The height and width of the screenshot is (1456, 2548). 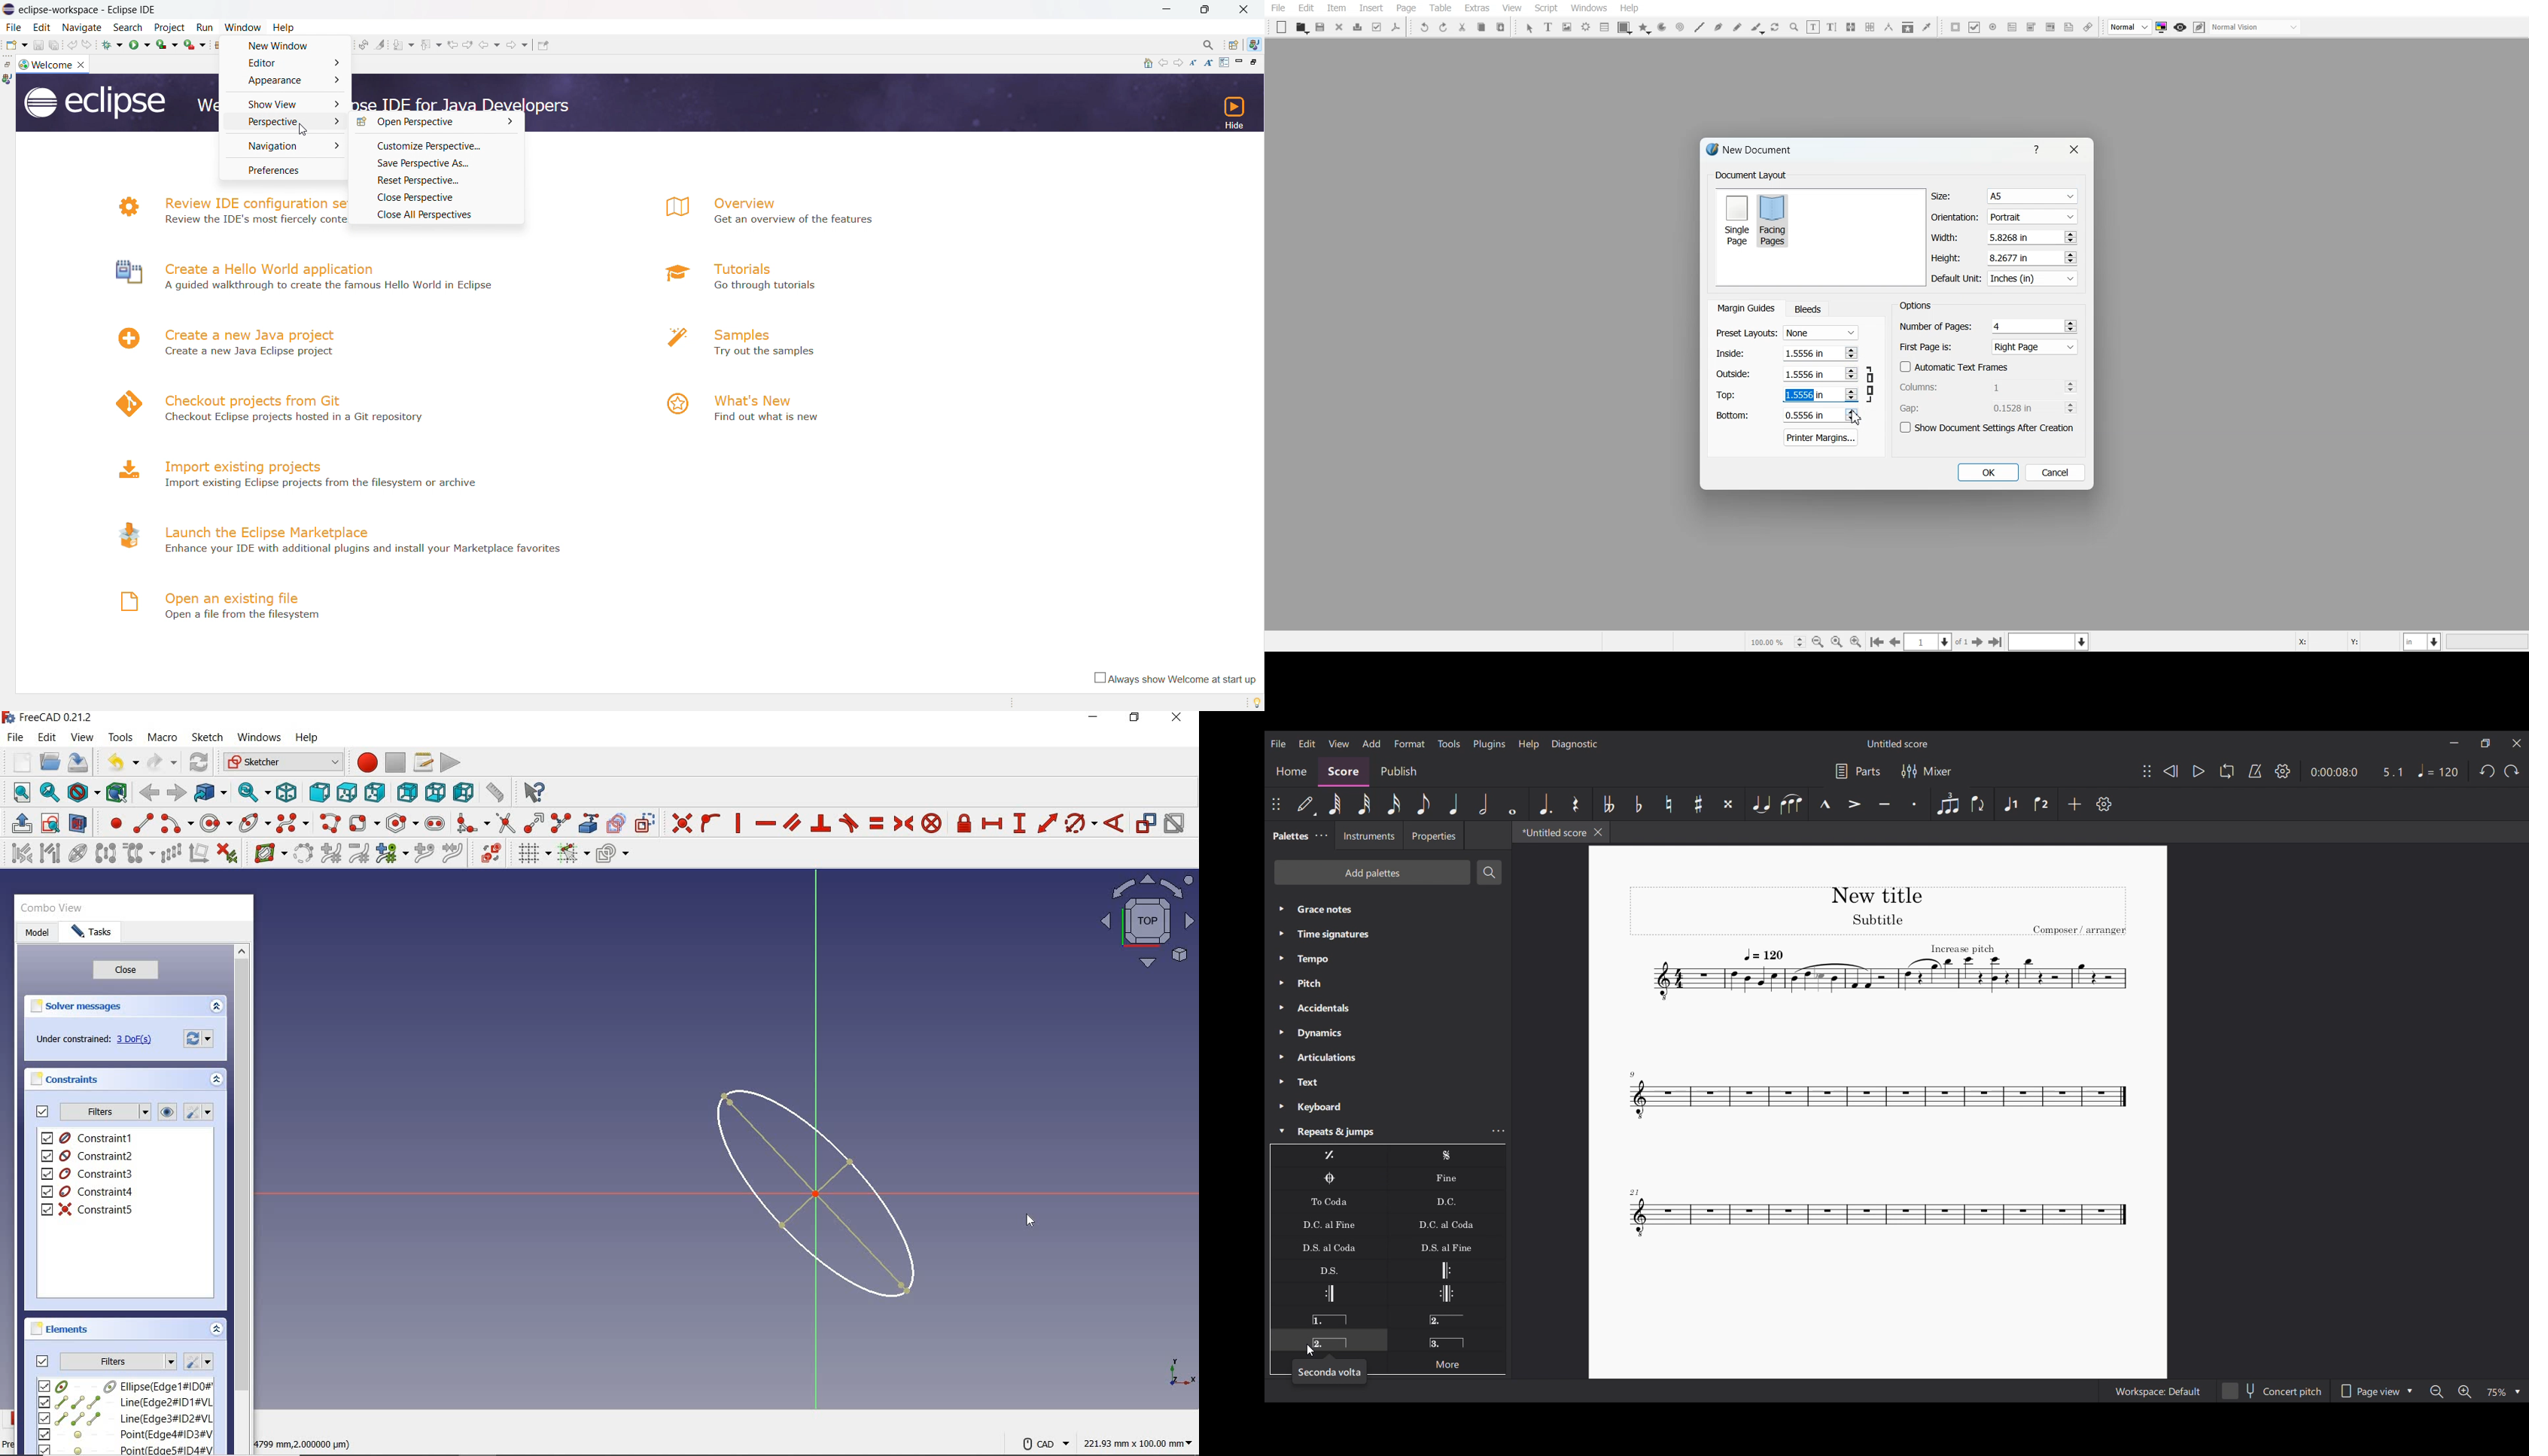 I want to click on Go to the first page, so click(x=1997, y=642).